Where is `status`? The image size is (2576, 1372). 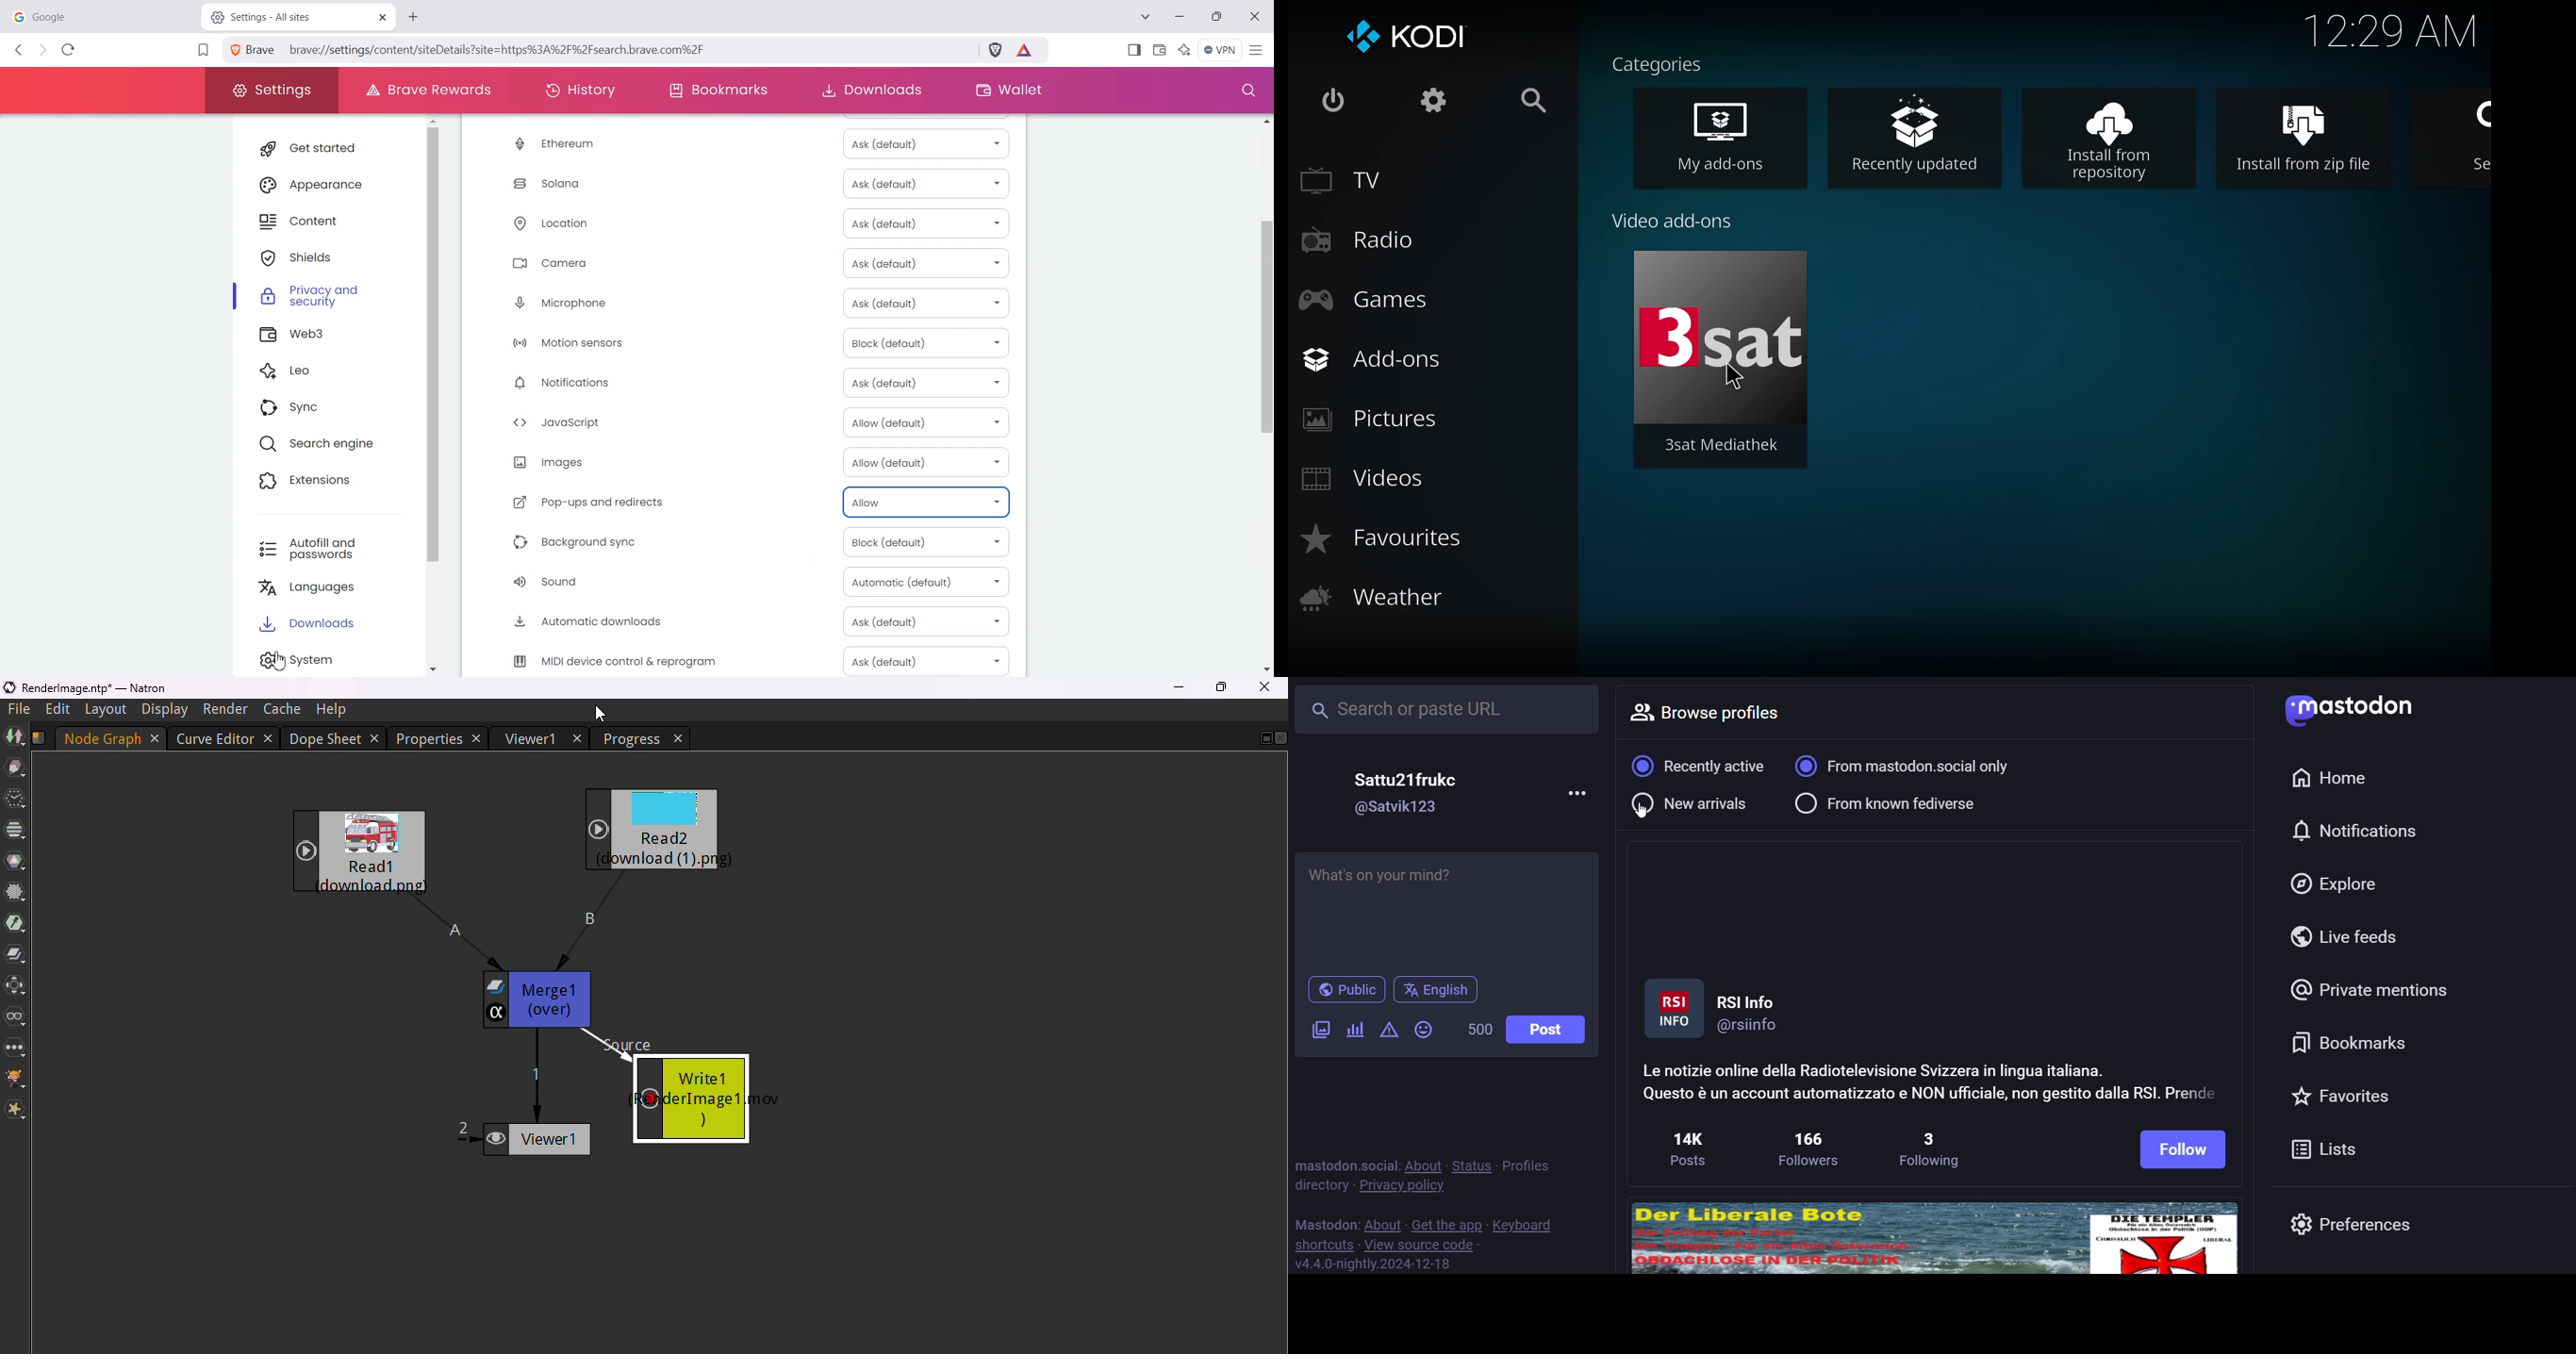
status is located at coordinates (1470, 1166).